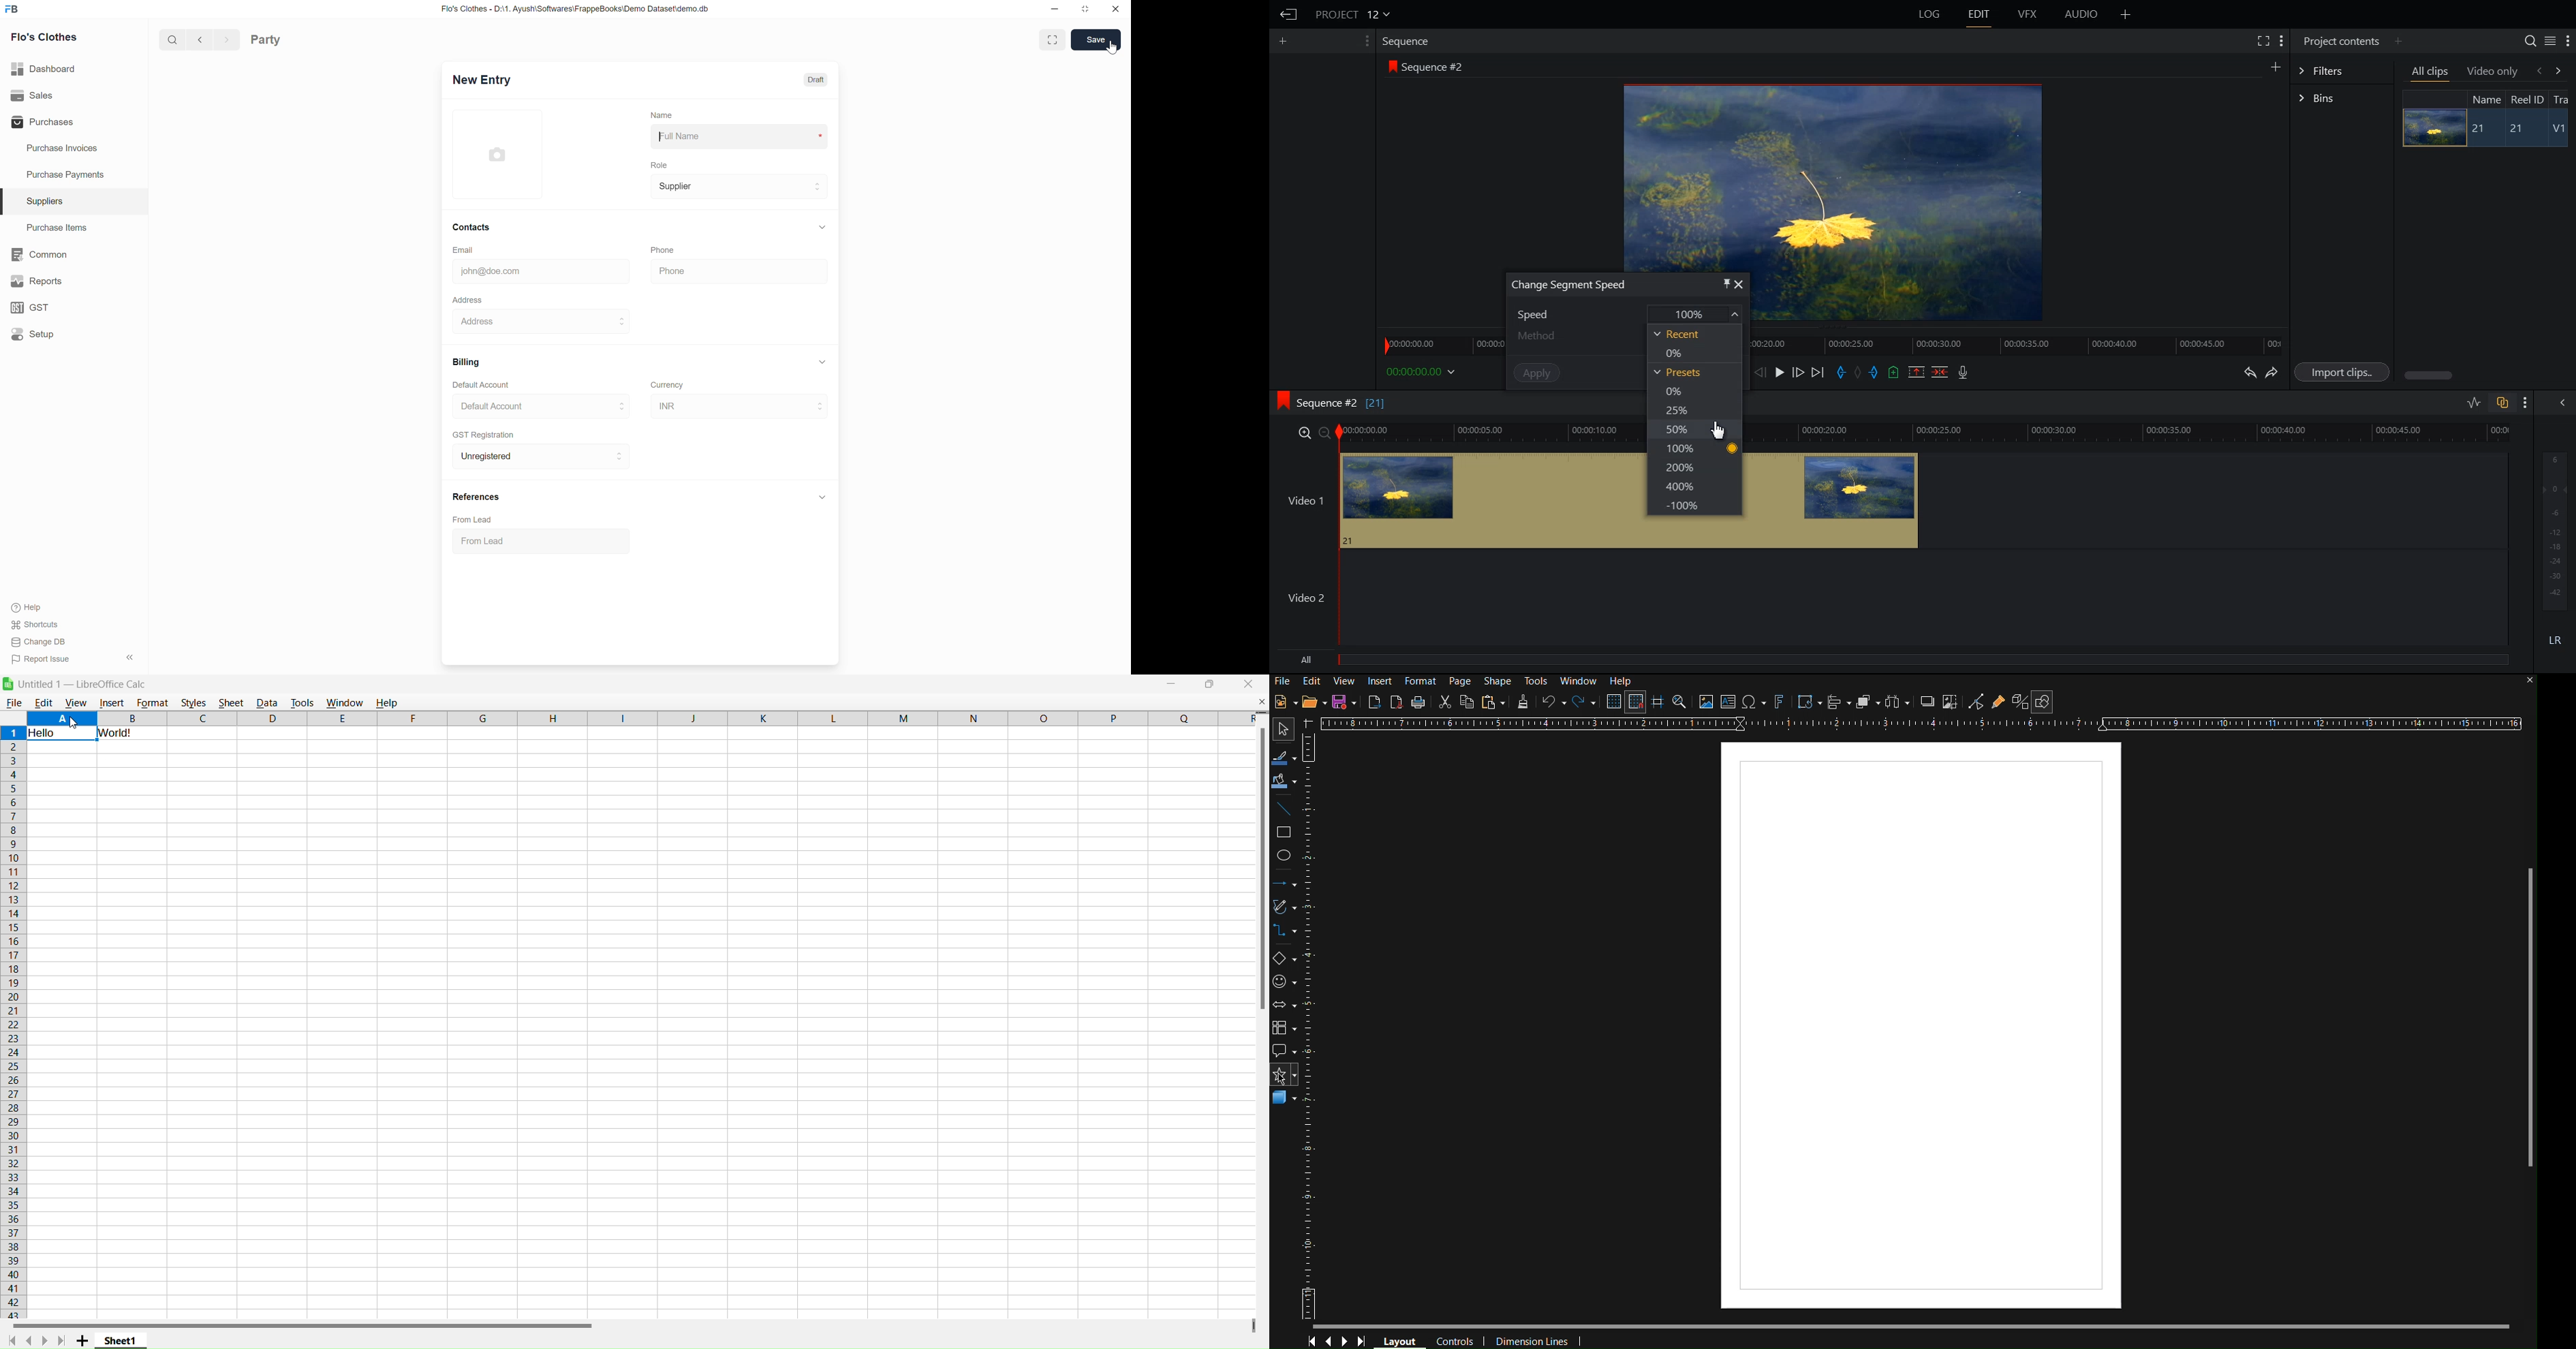 The image size is (2576, 1372). Describe the element at coordinates (74, 95) in the screenshot. I see `Sales` at that location.